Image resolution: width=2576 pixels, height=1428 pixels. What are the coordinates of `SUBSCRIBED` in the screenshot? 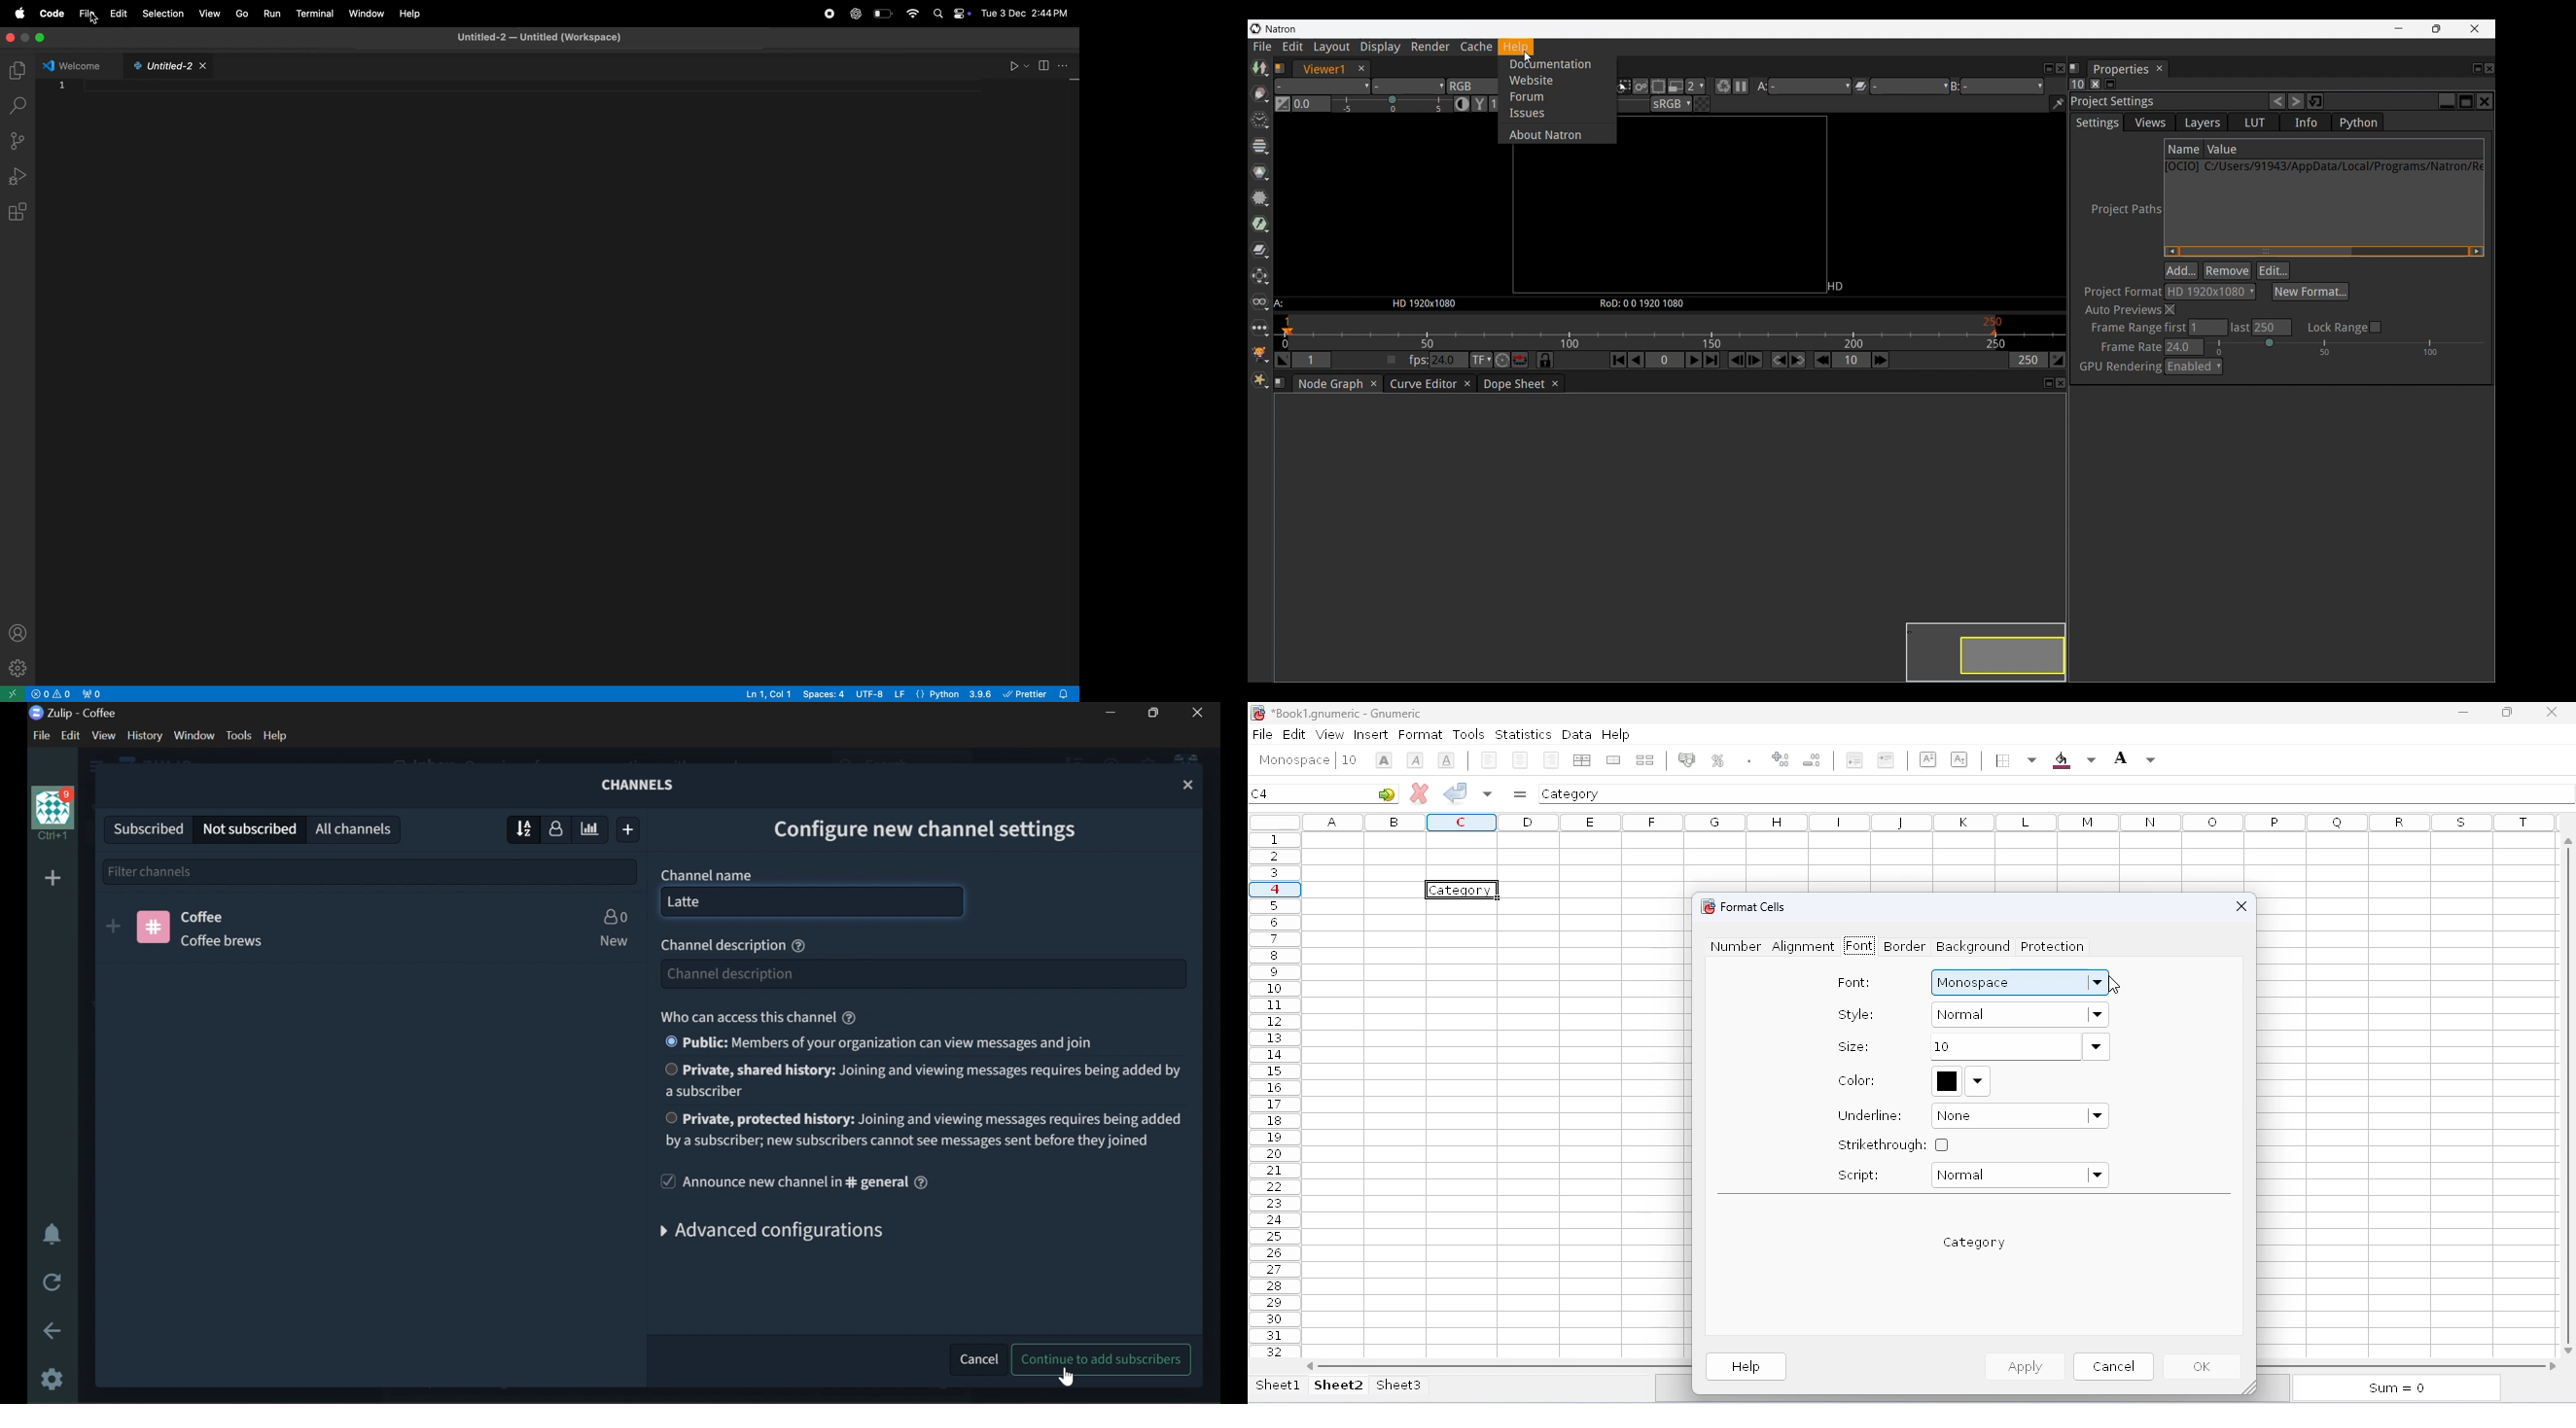 It's located at (144, 827).